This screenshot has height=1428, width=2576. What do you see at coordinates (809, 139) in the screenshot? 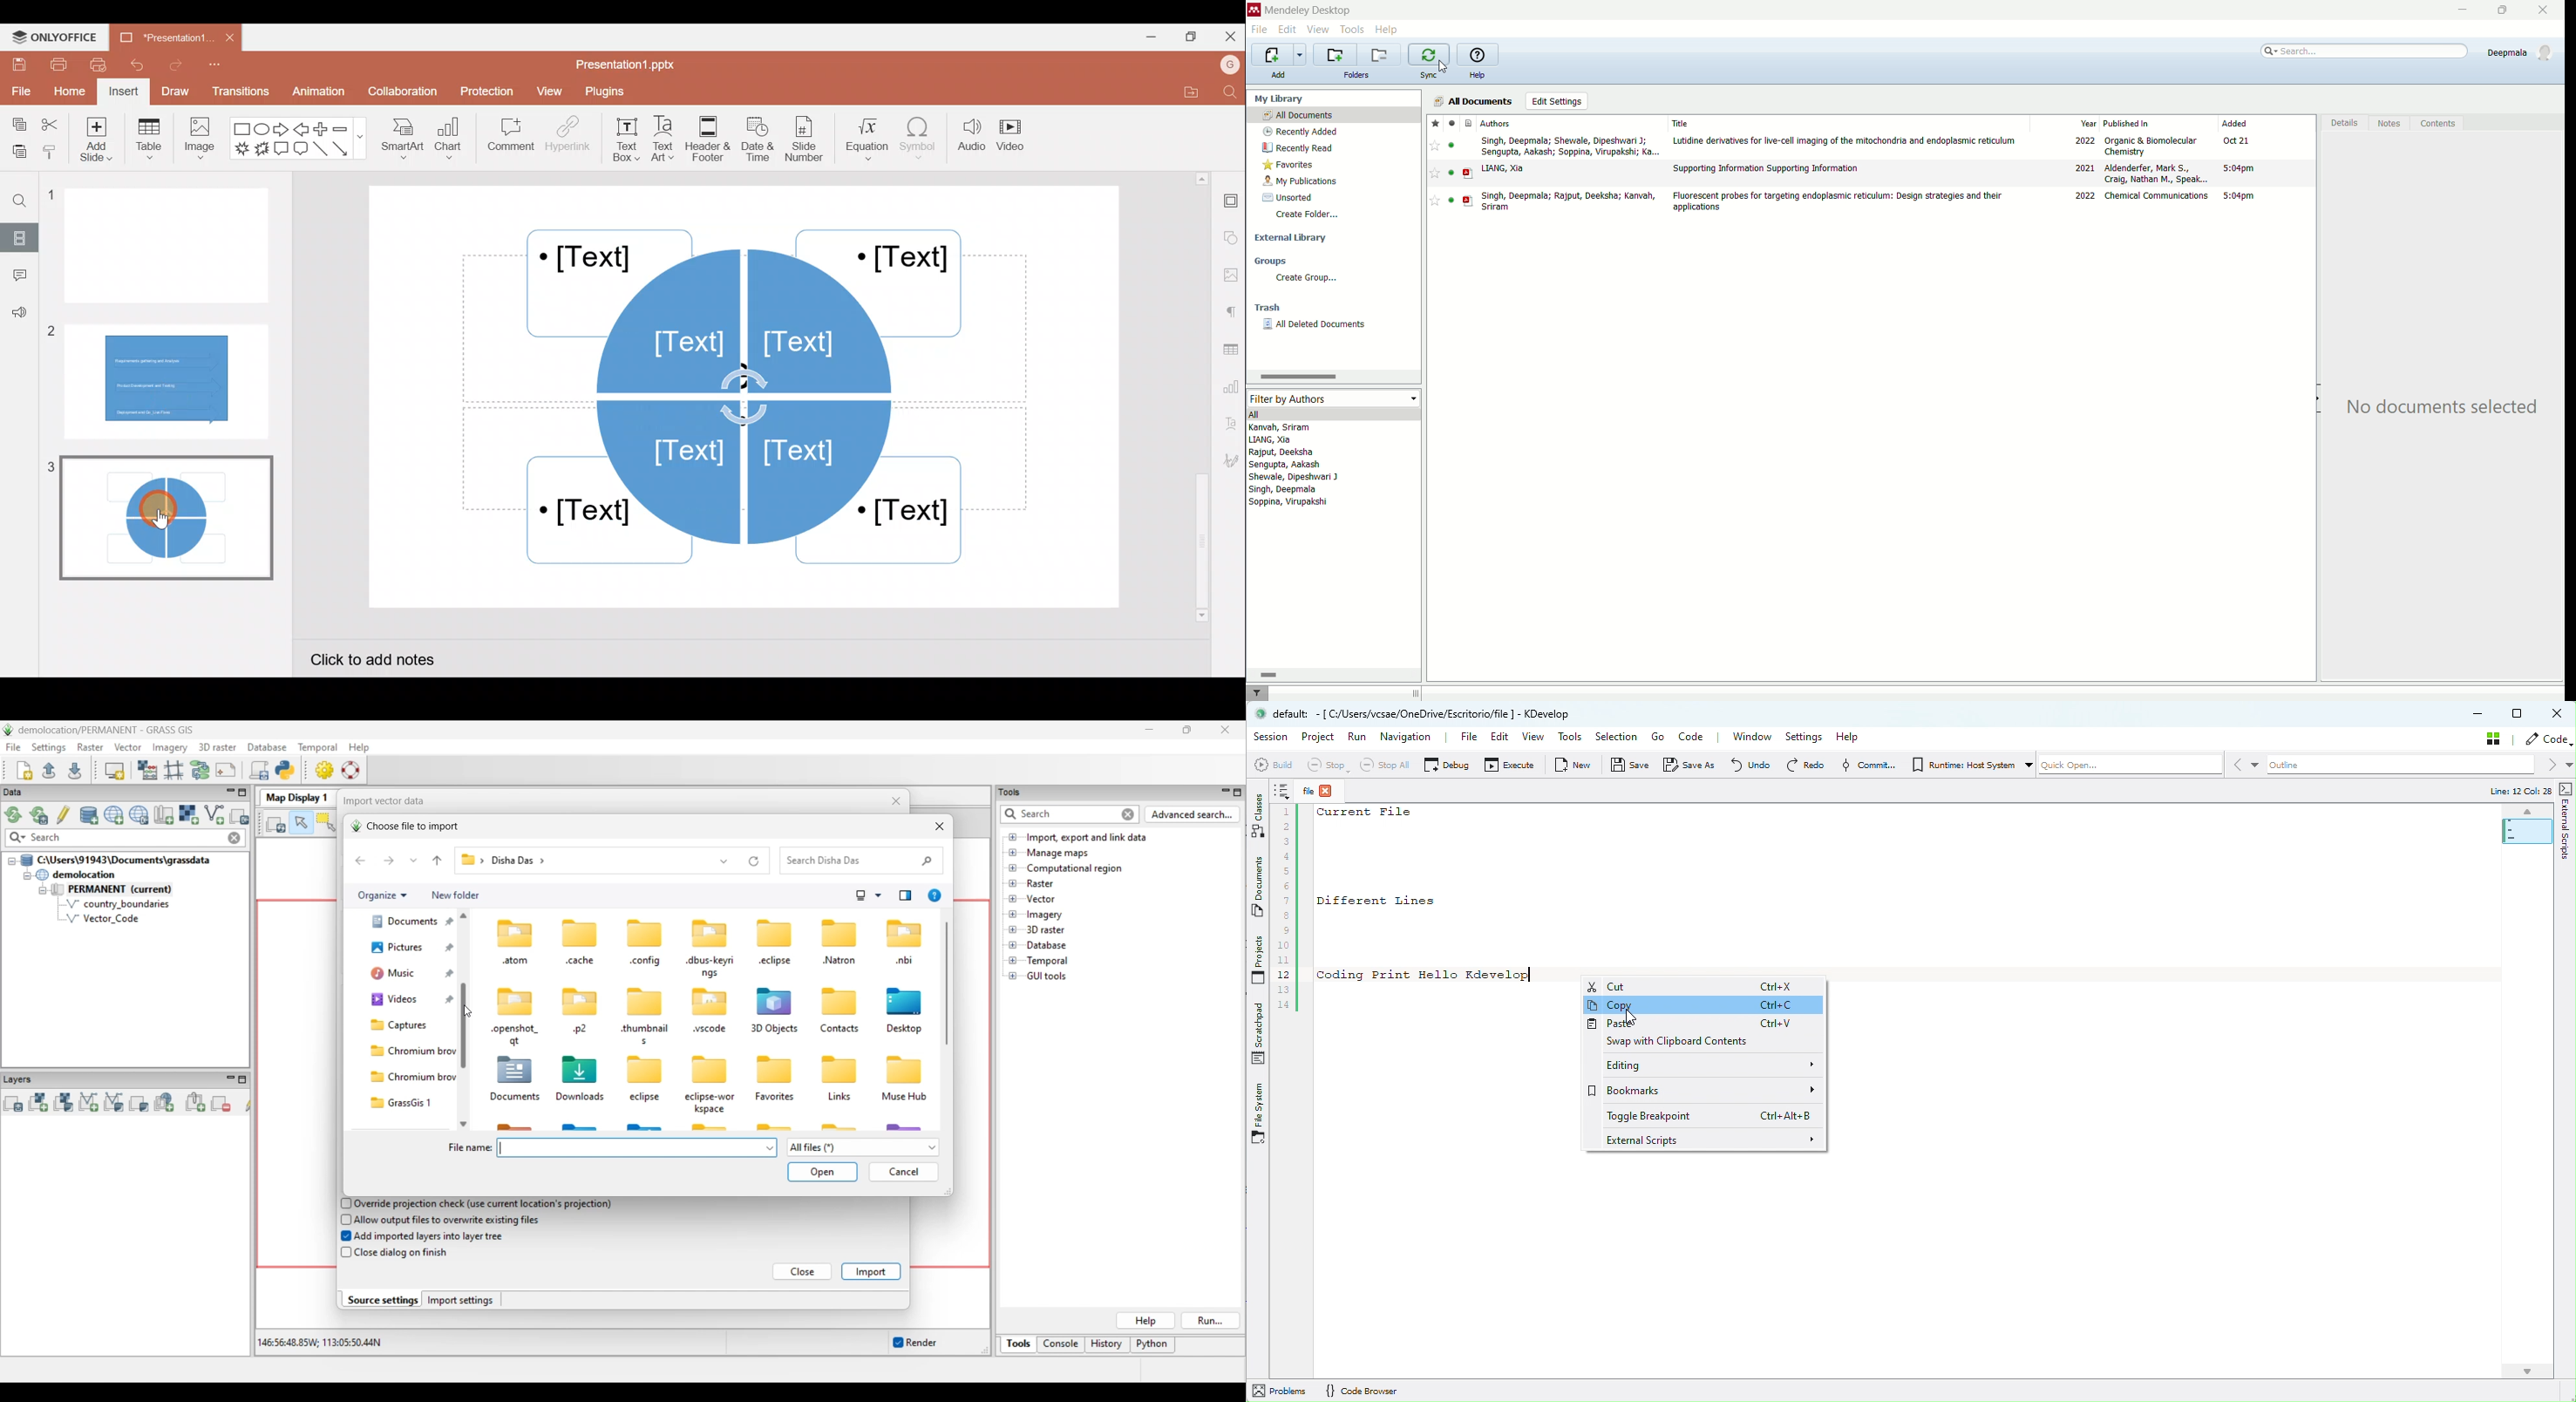
I see `Slide number` at bounding box center [809, 139].